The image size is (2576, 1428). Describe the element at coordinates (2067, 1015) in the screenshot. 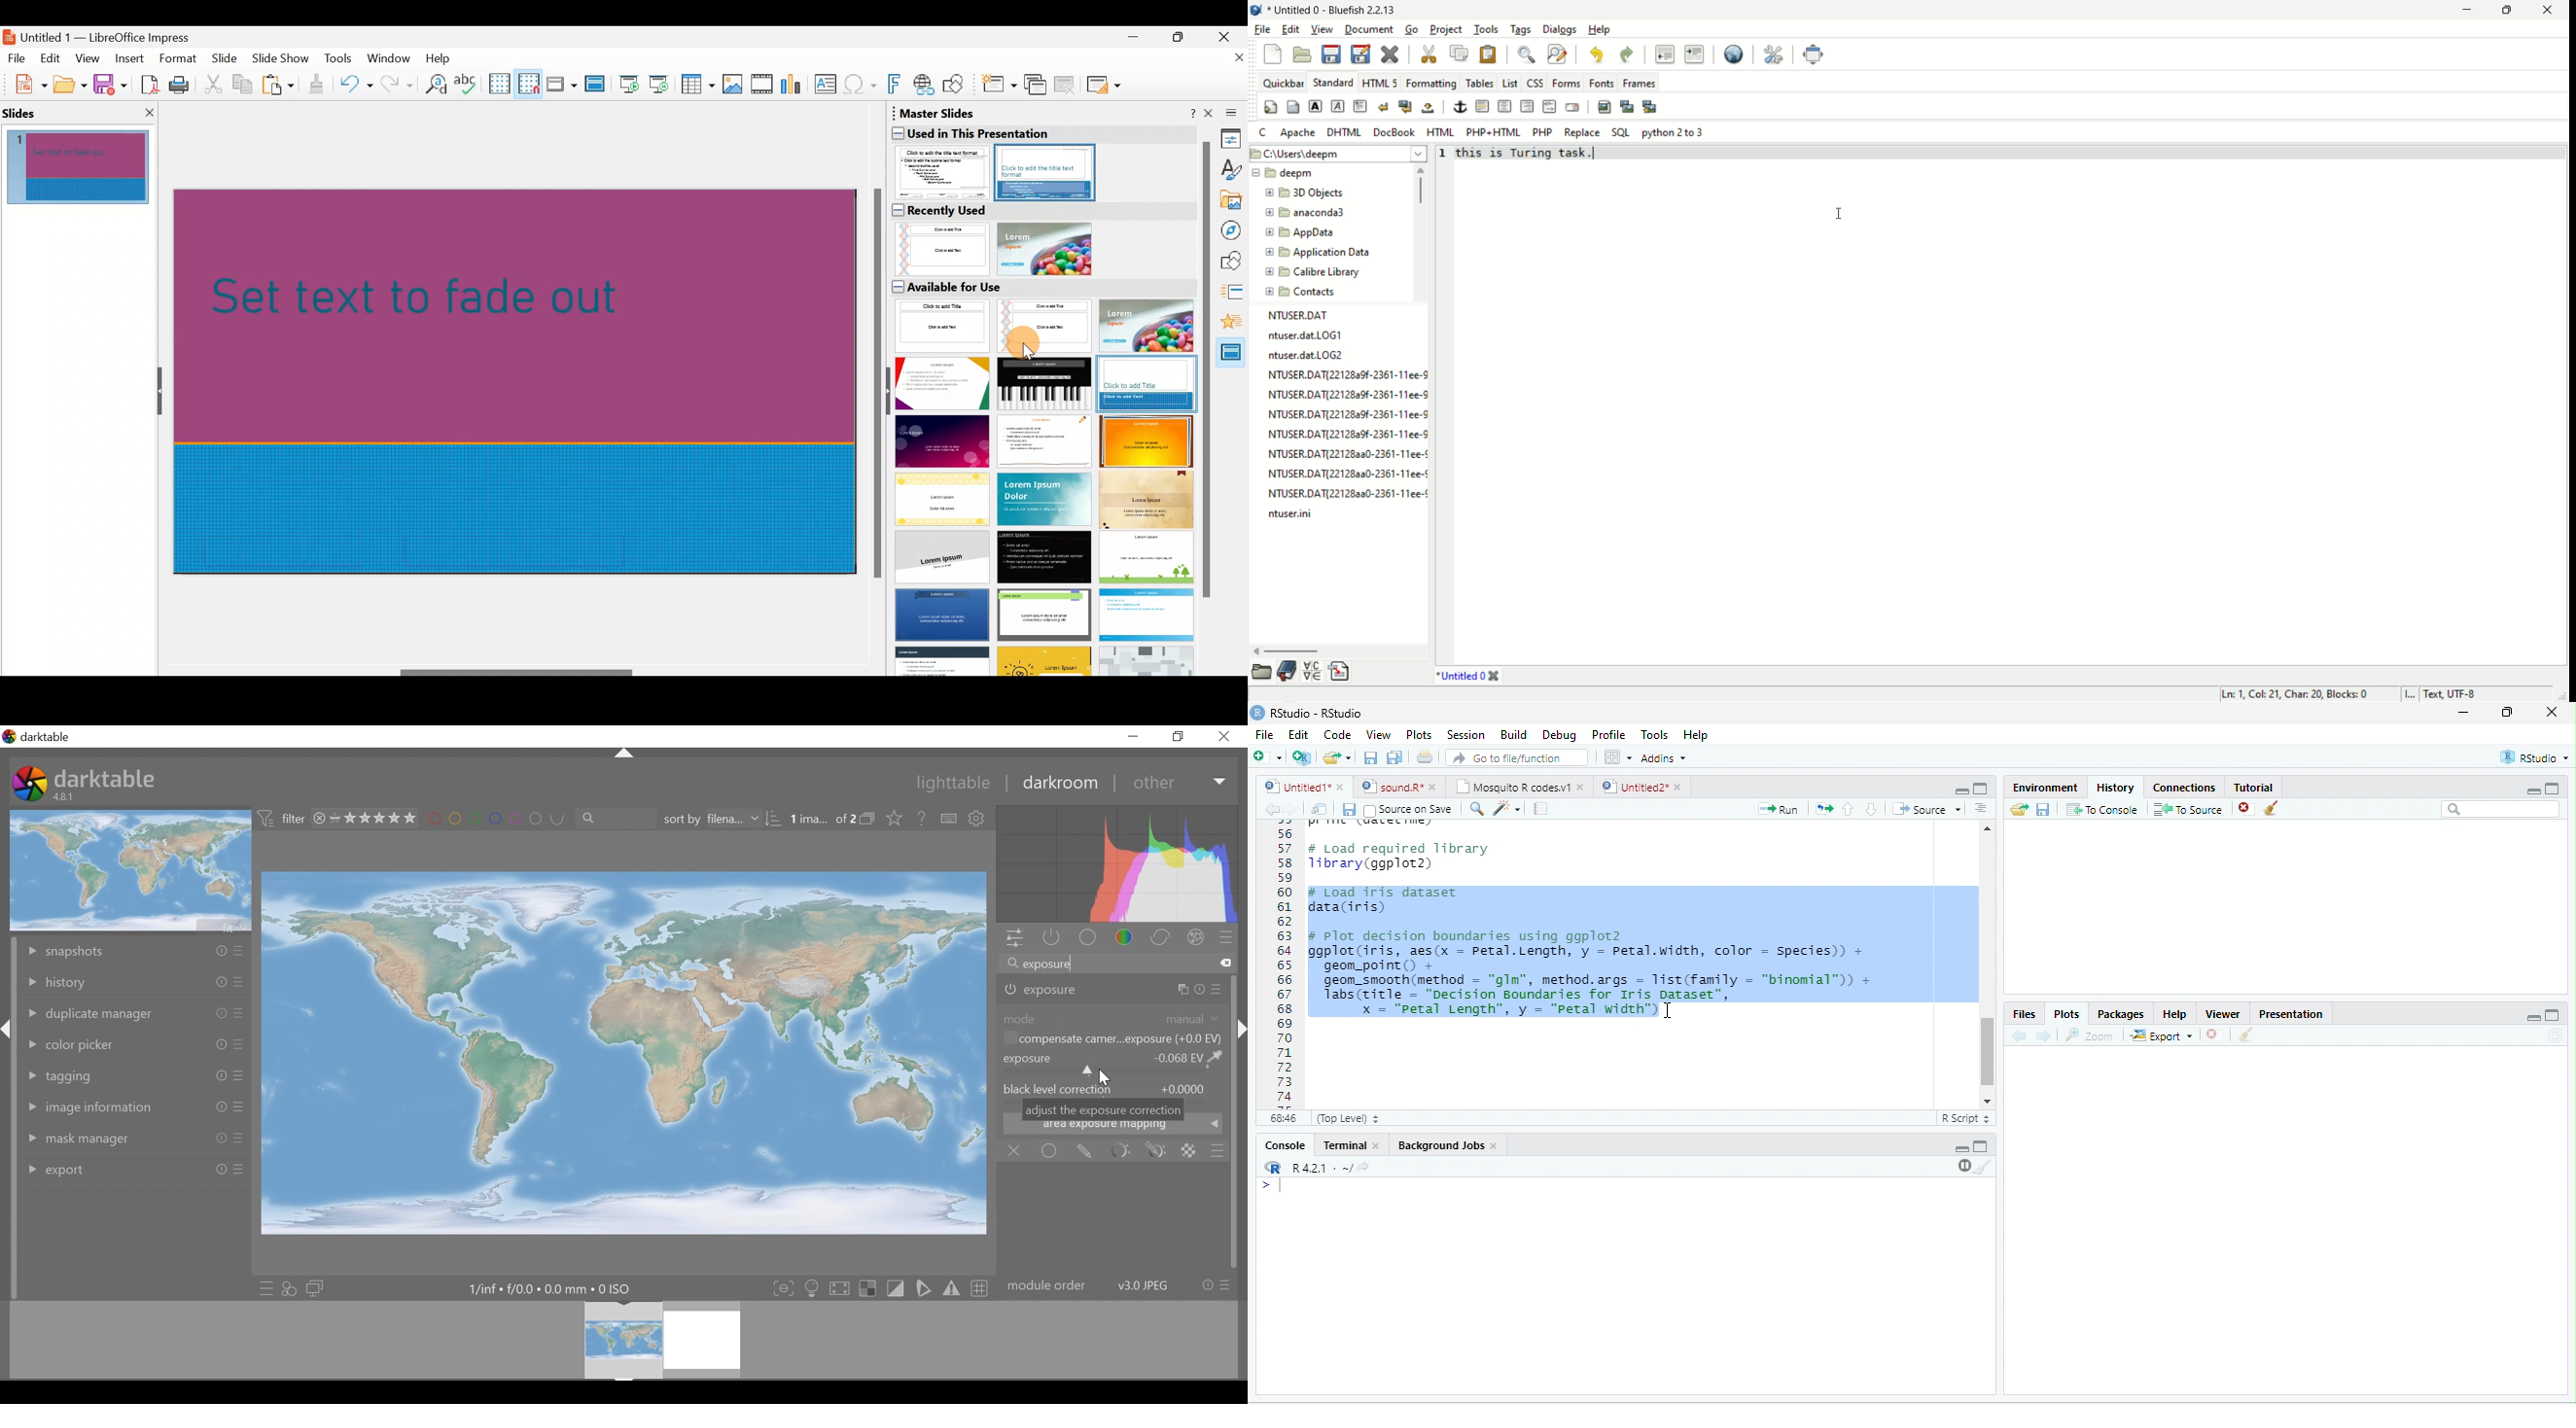

I see `Plots` at that location.